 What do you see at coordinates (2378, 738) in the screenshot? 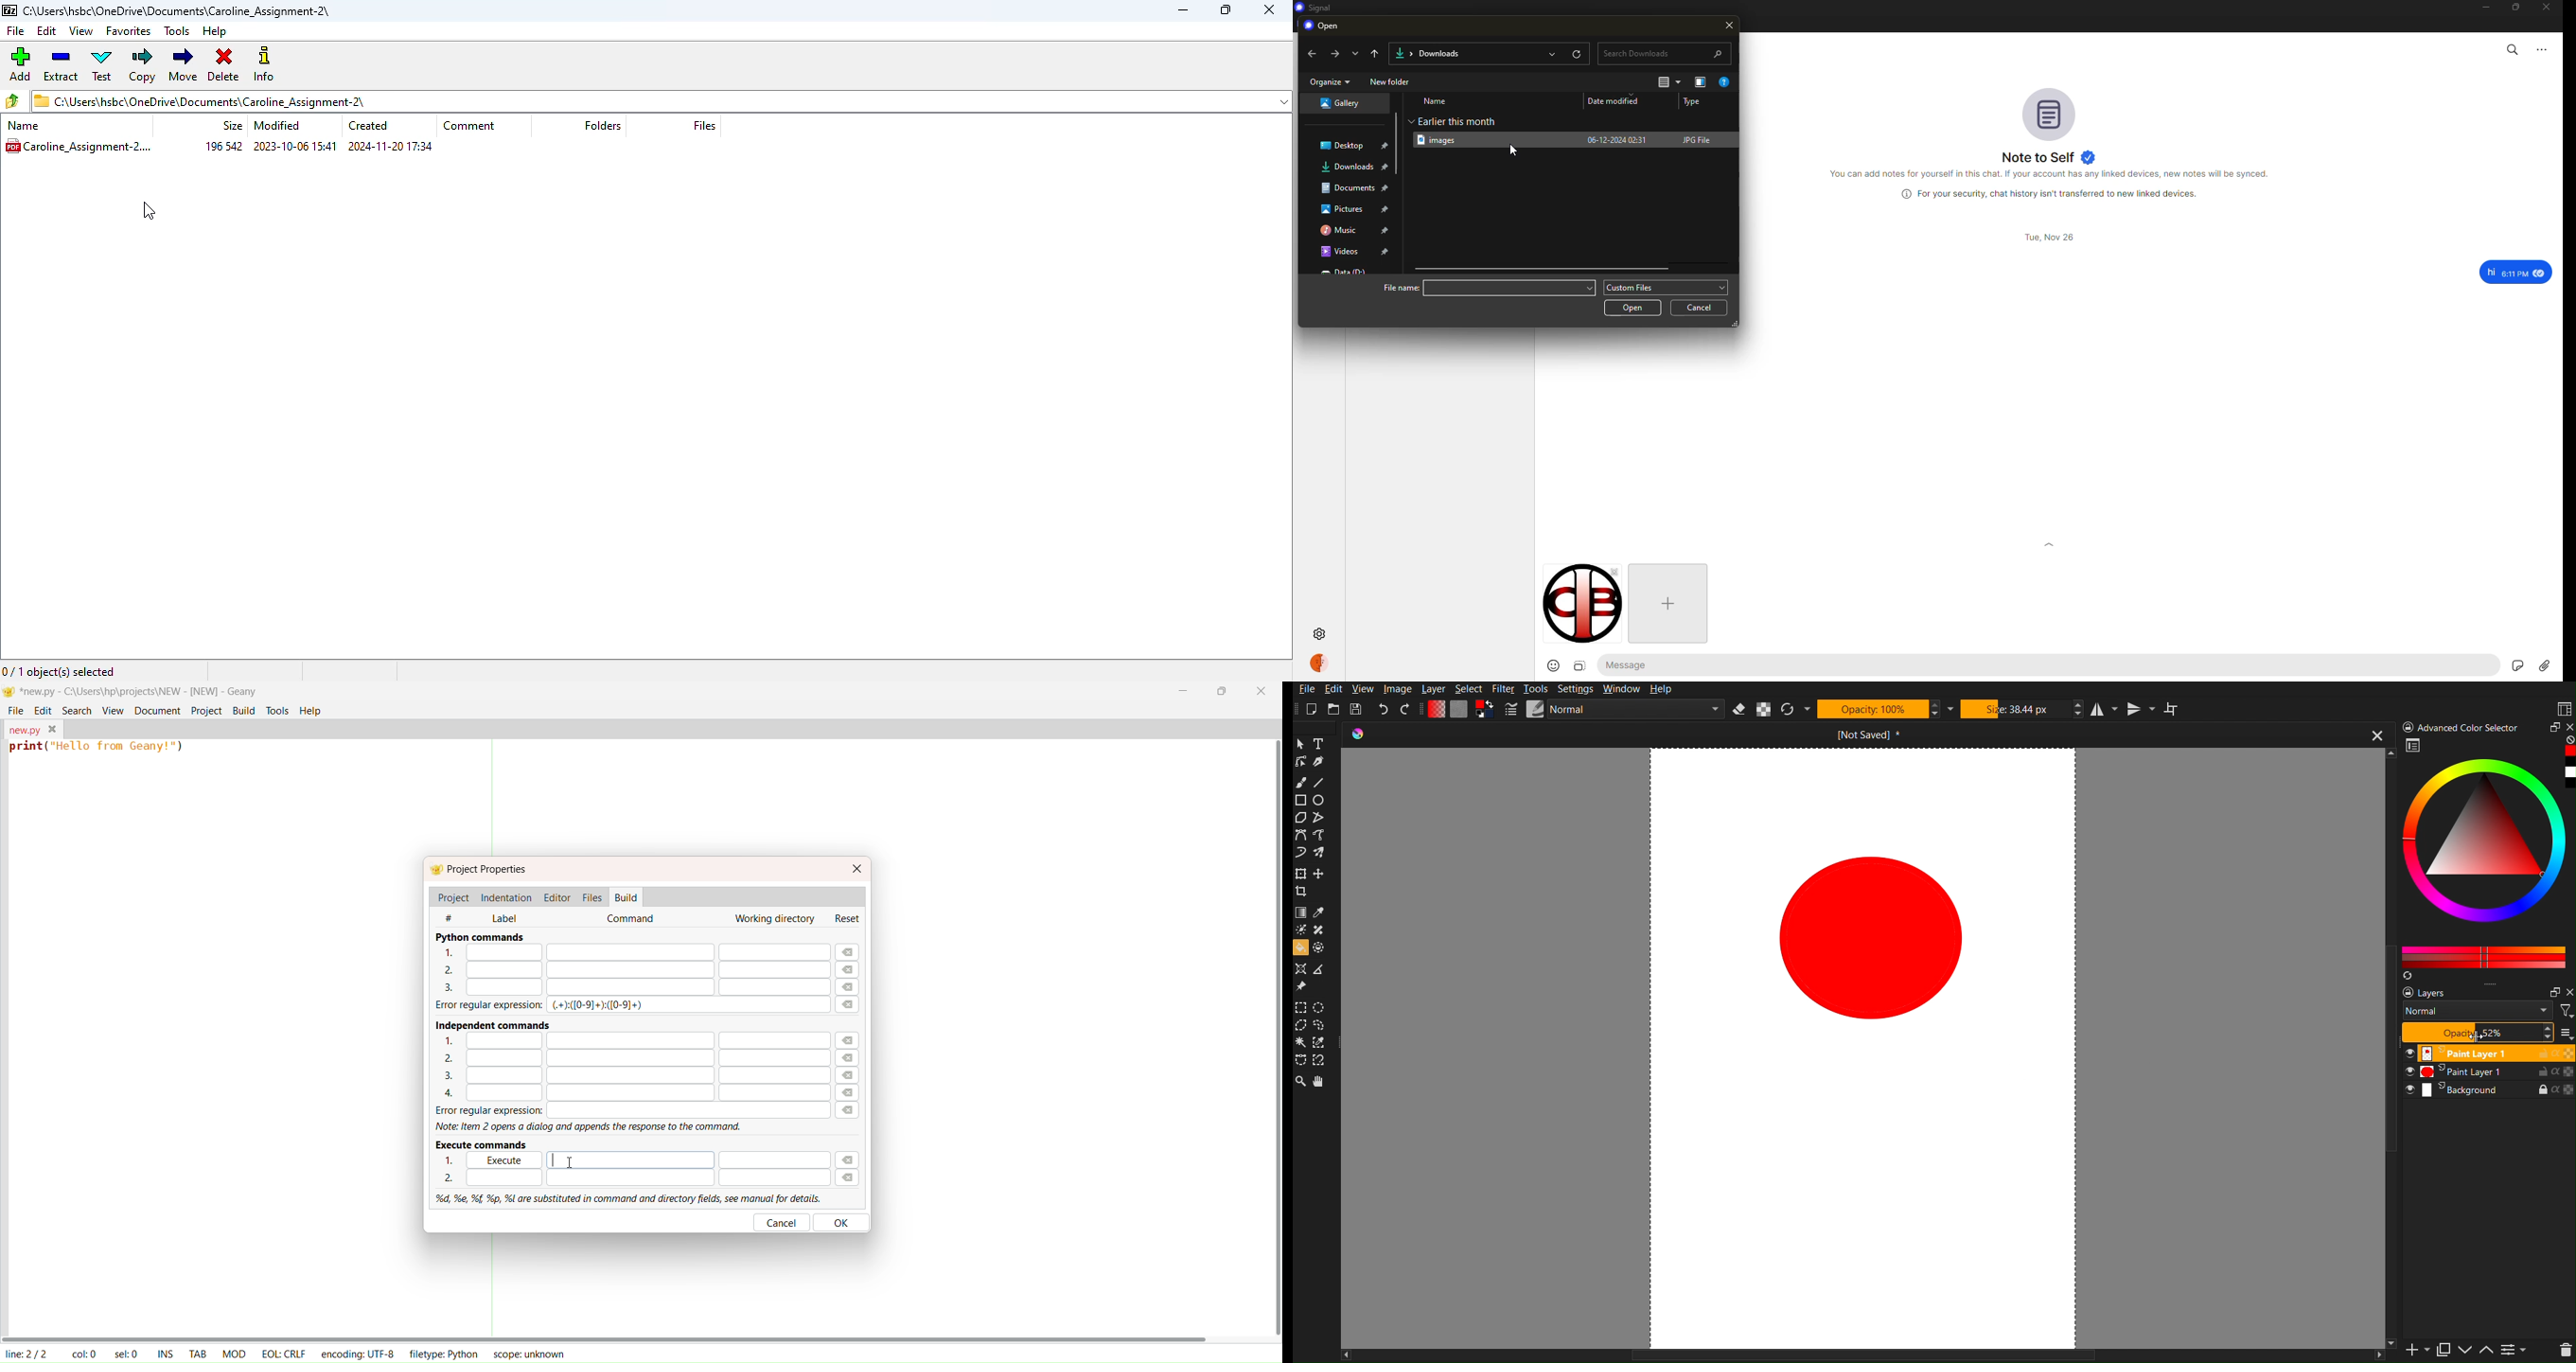
I see `close` at bounding box center [2378, 738].